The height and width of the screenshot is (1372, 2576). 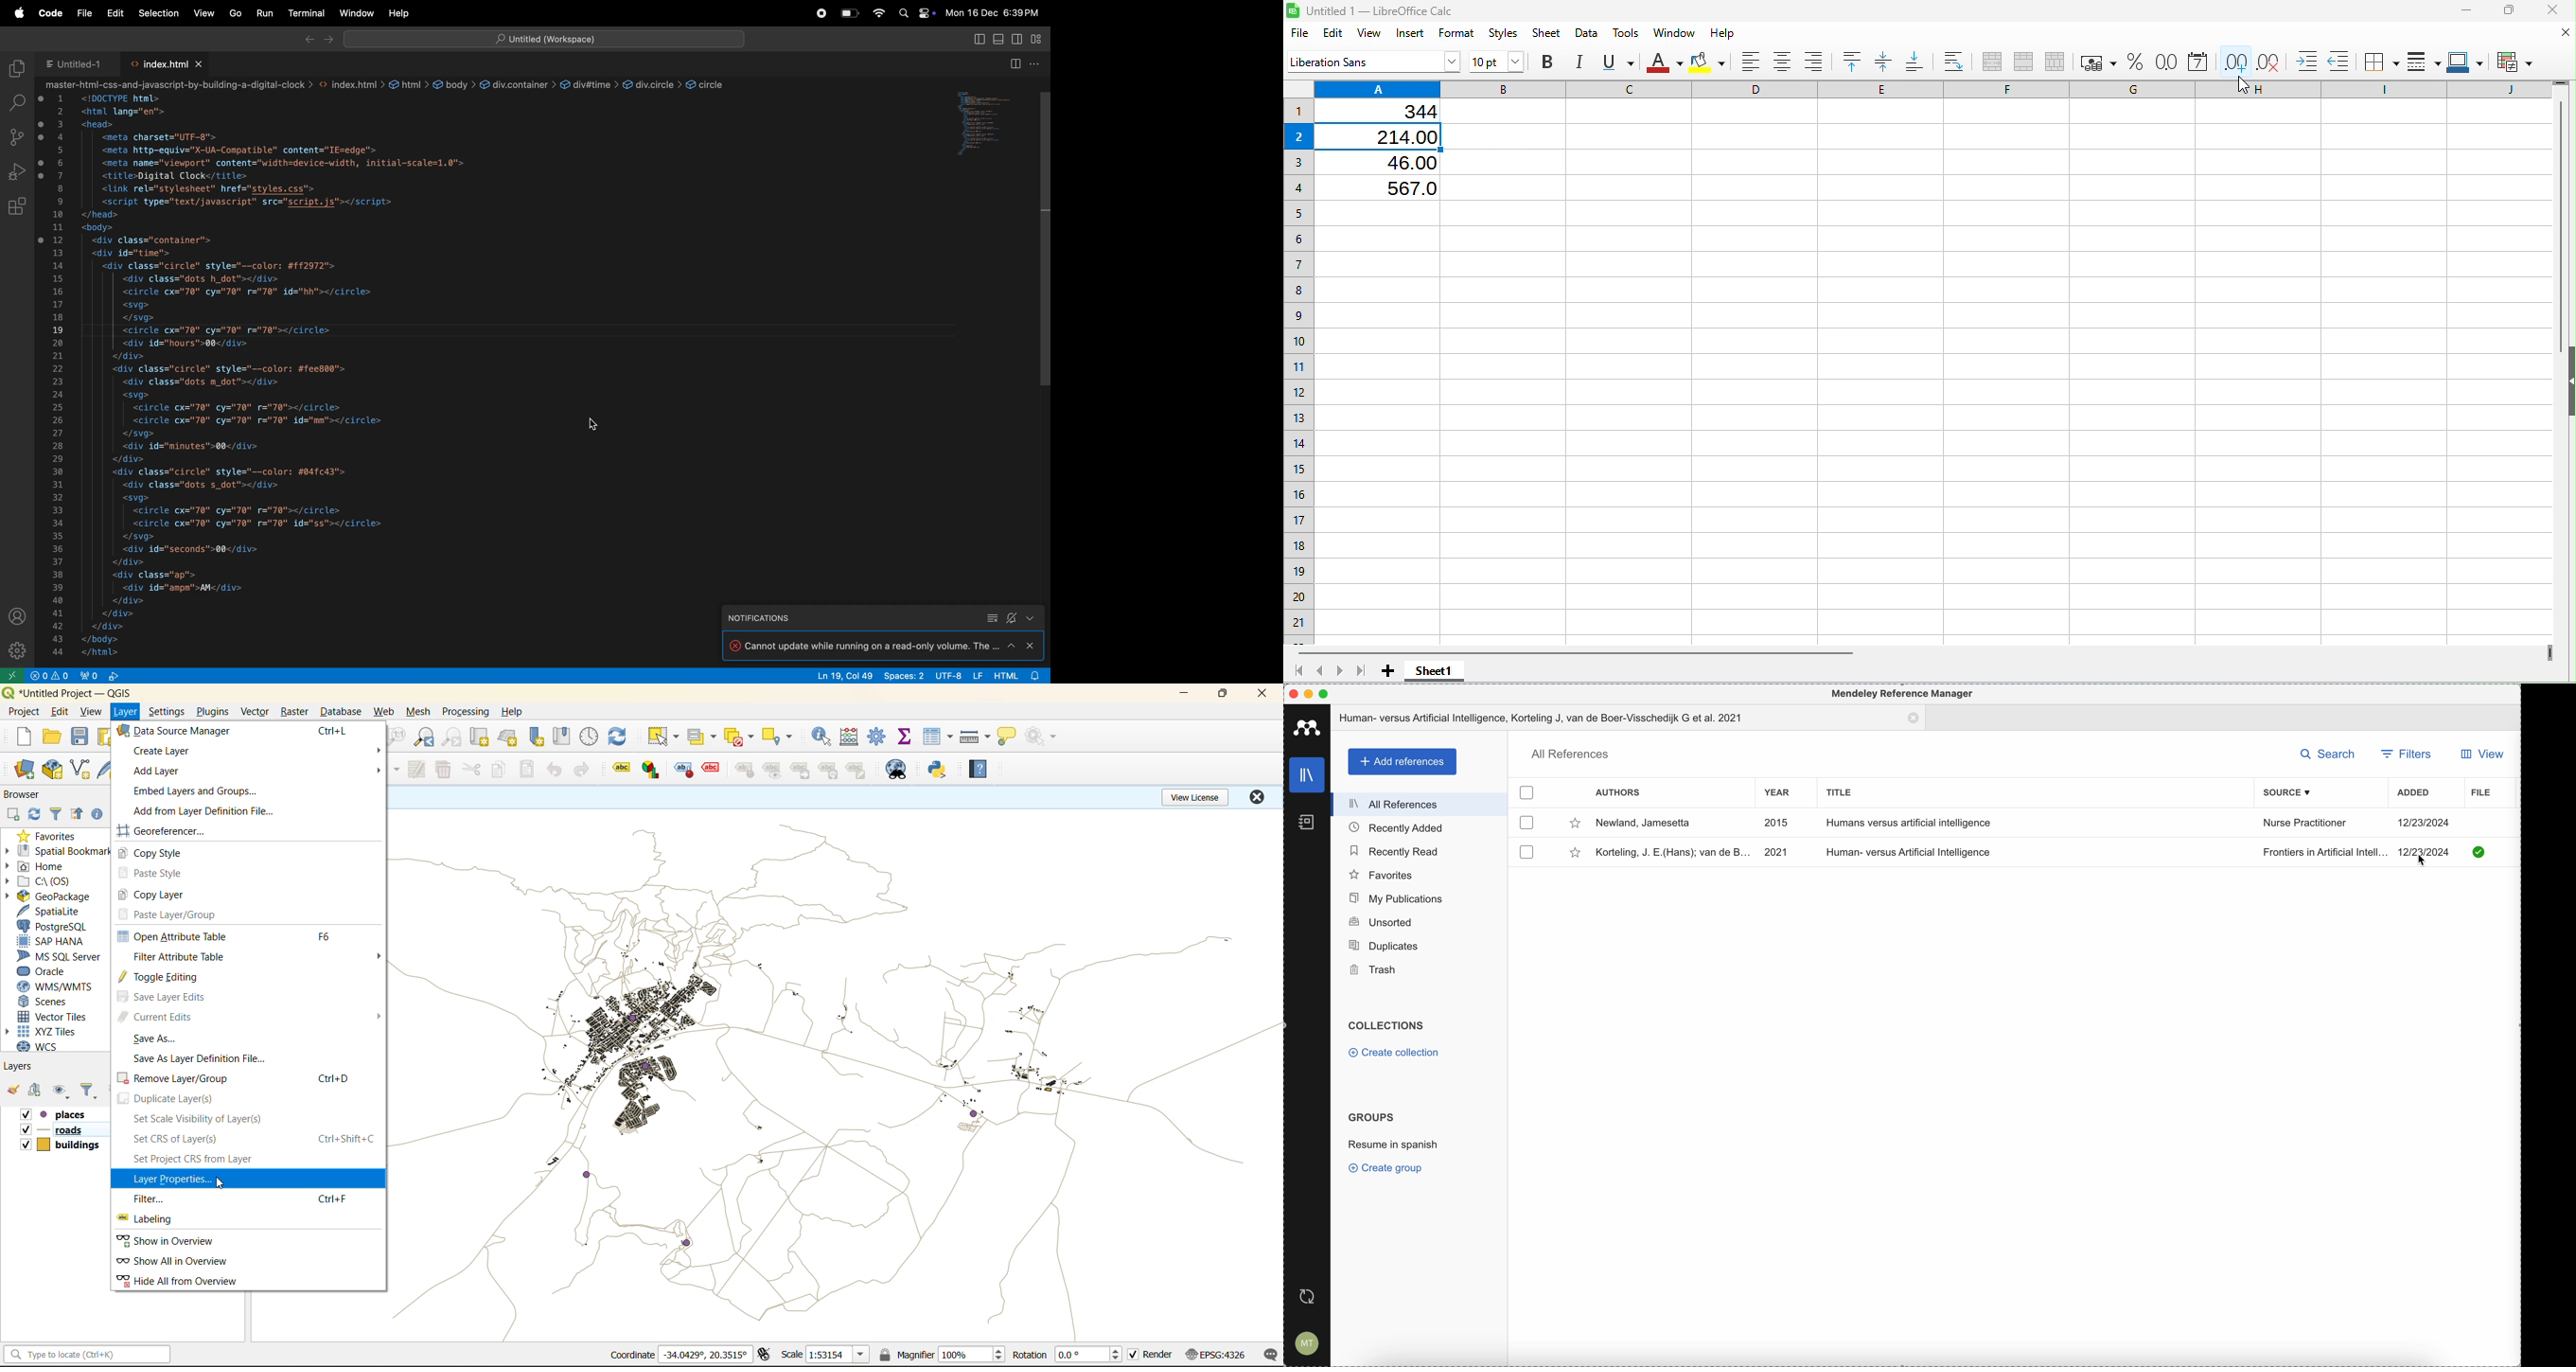 I want to click on resume in spanish group, so click(x=1393, y=1147).